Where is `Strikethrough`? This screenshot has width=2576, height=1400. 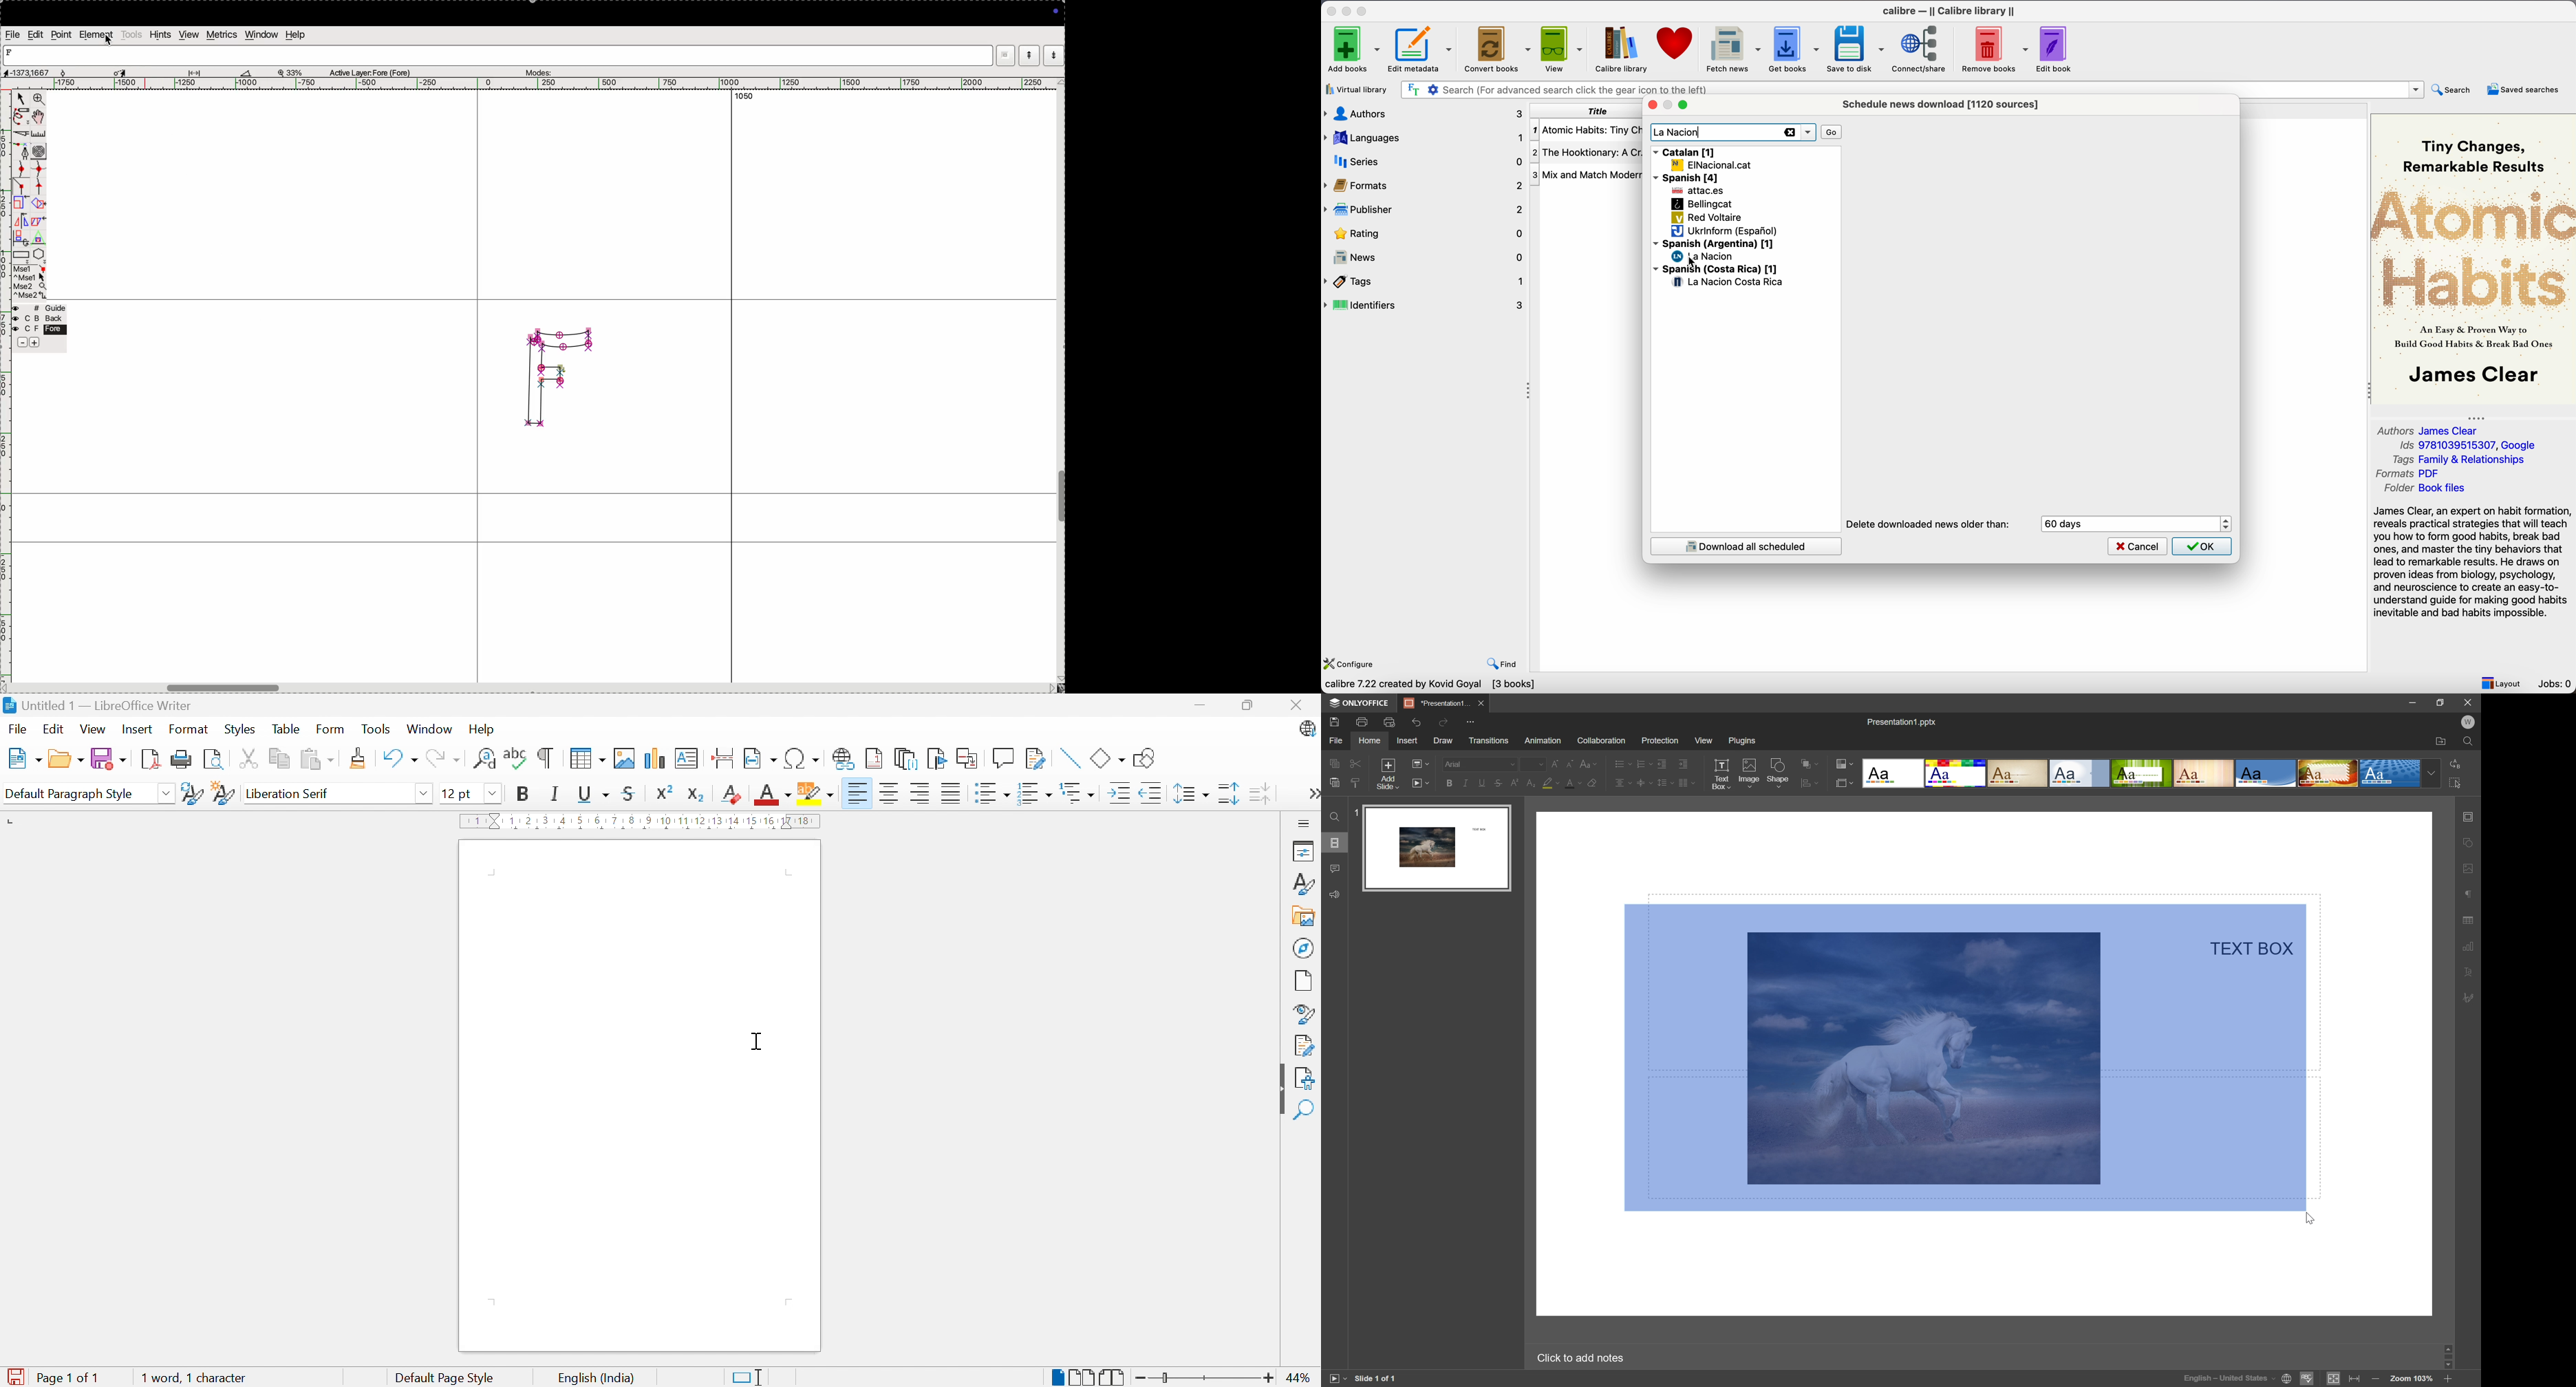
Strikethrough is located at coordinates (627, 795).